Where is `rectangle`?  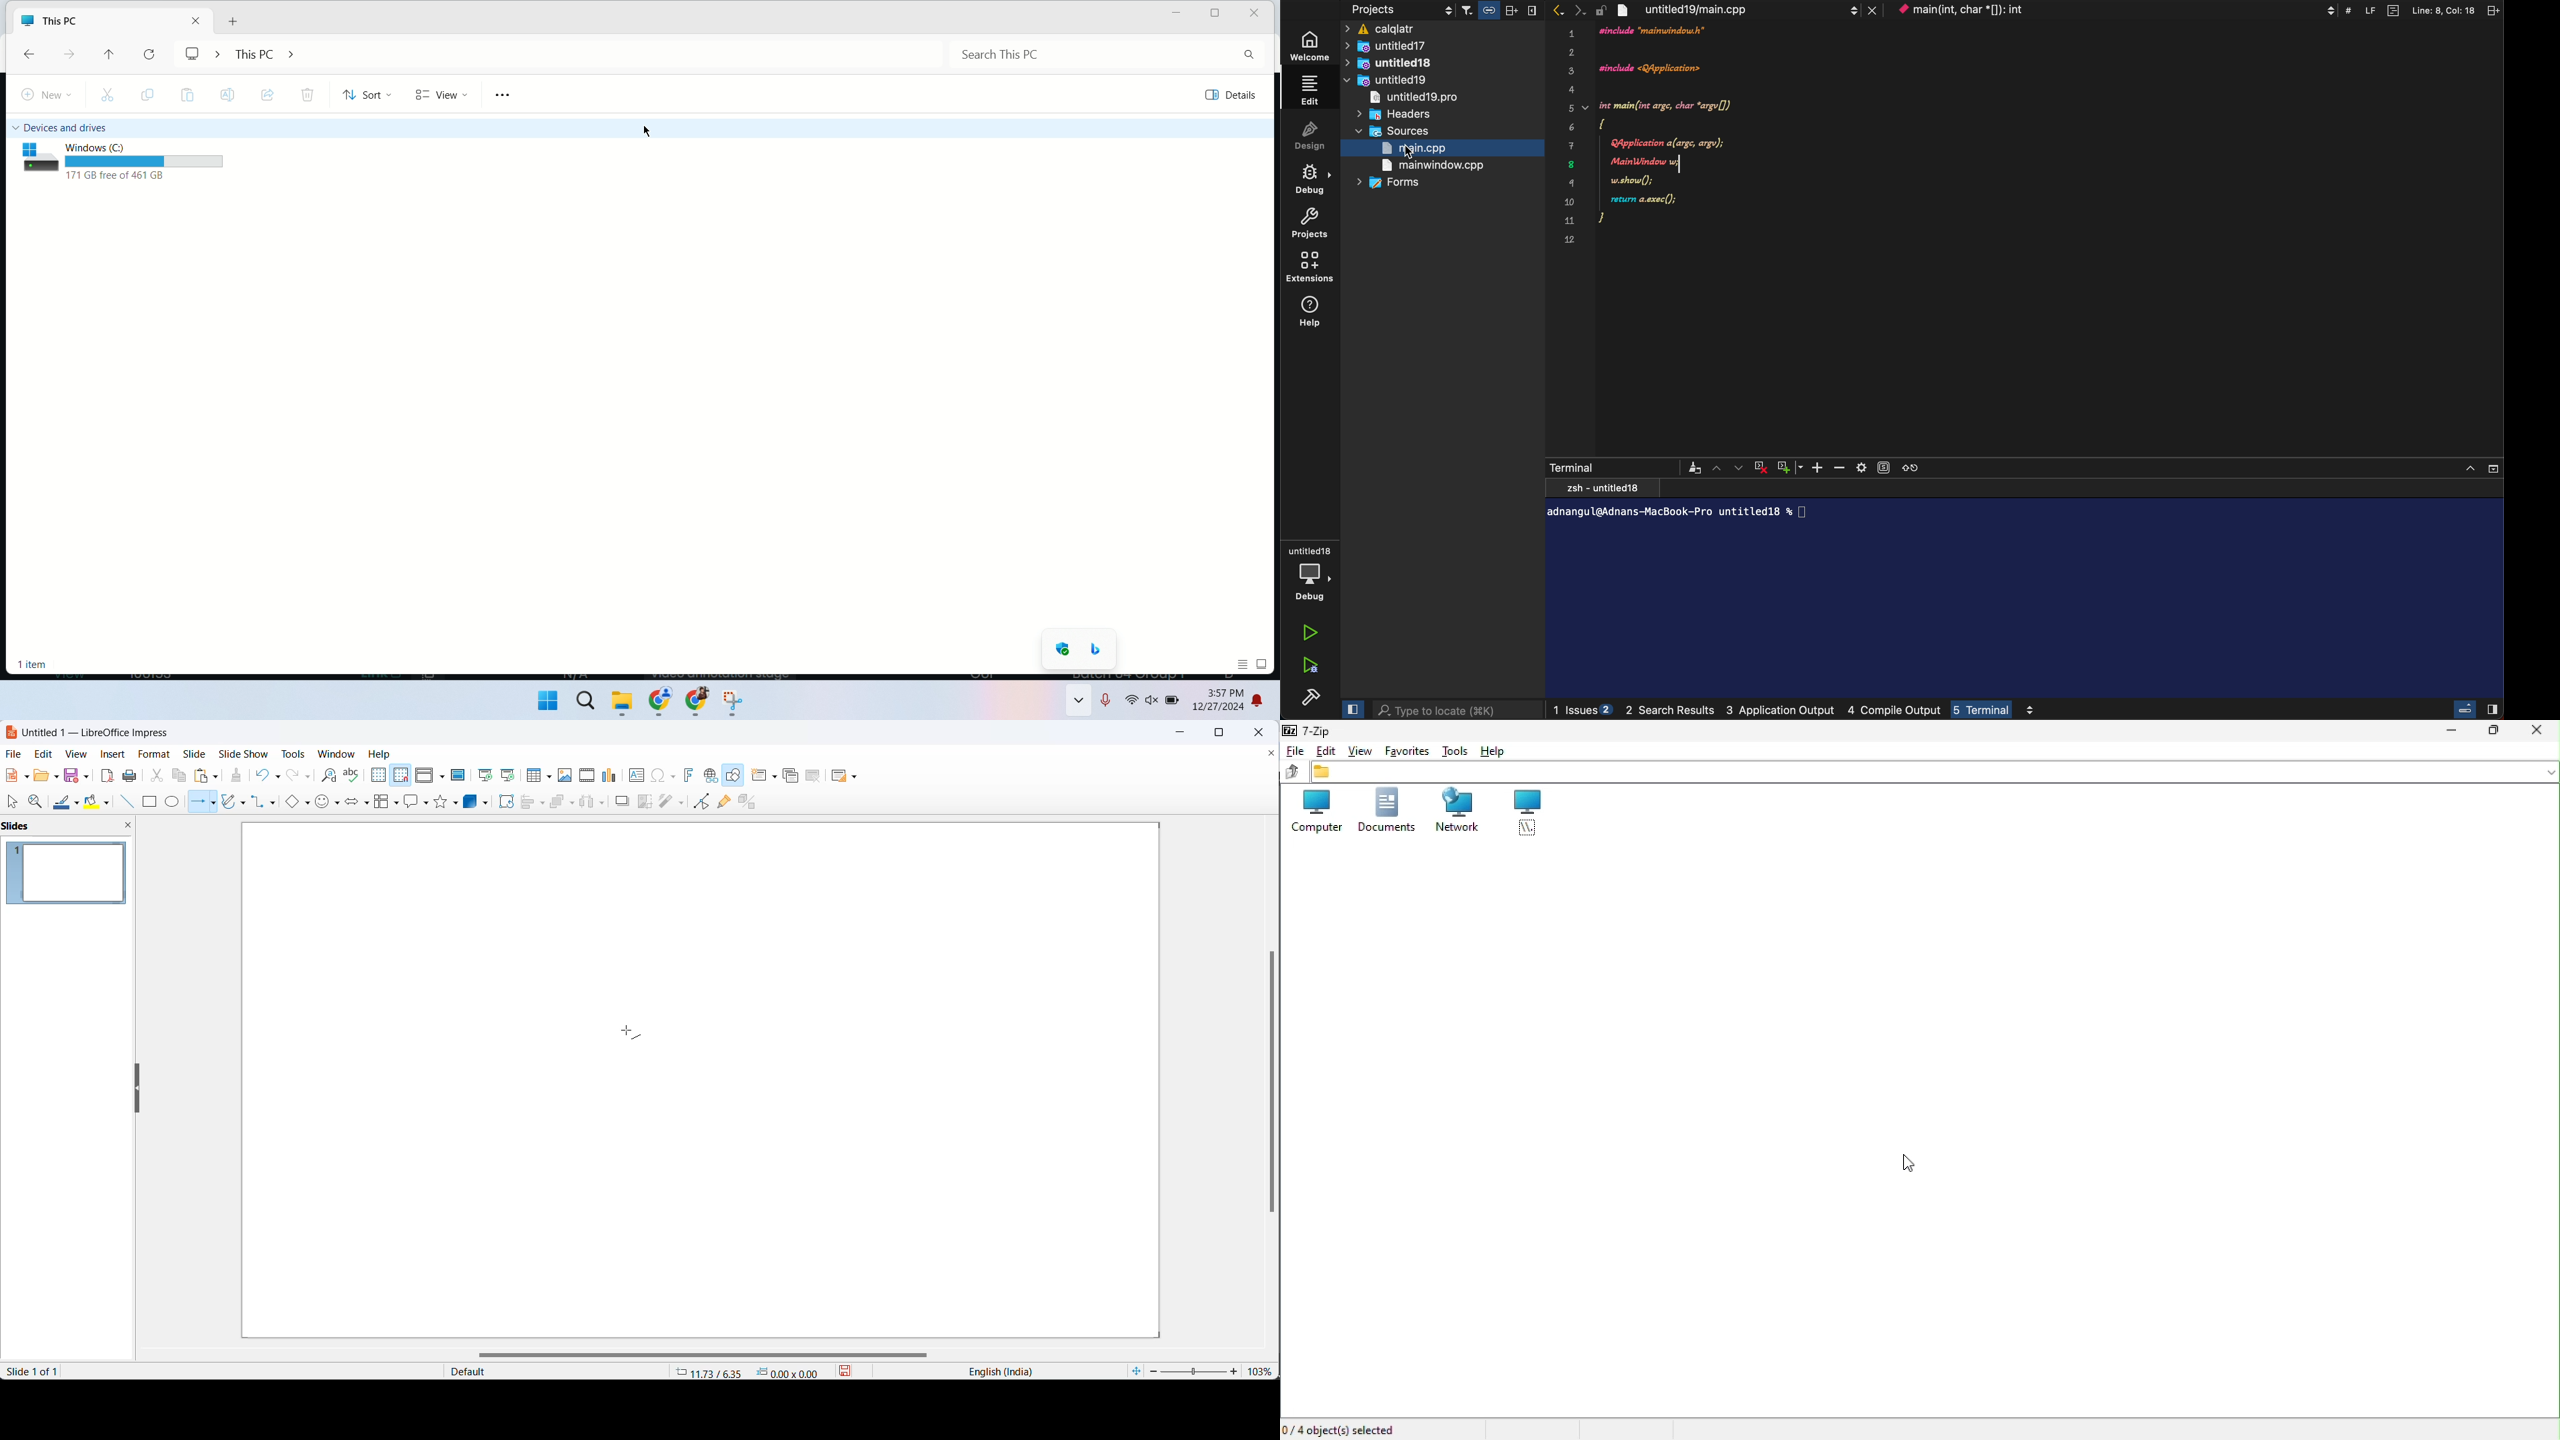 rectangle is located at coordinates (149, 802).